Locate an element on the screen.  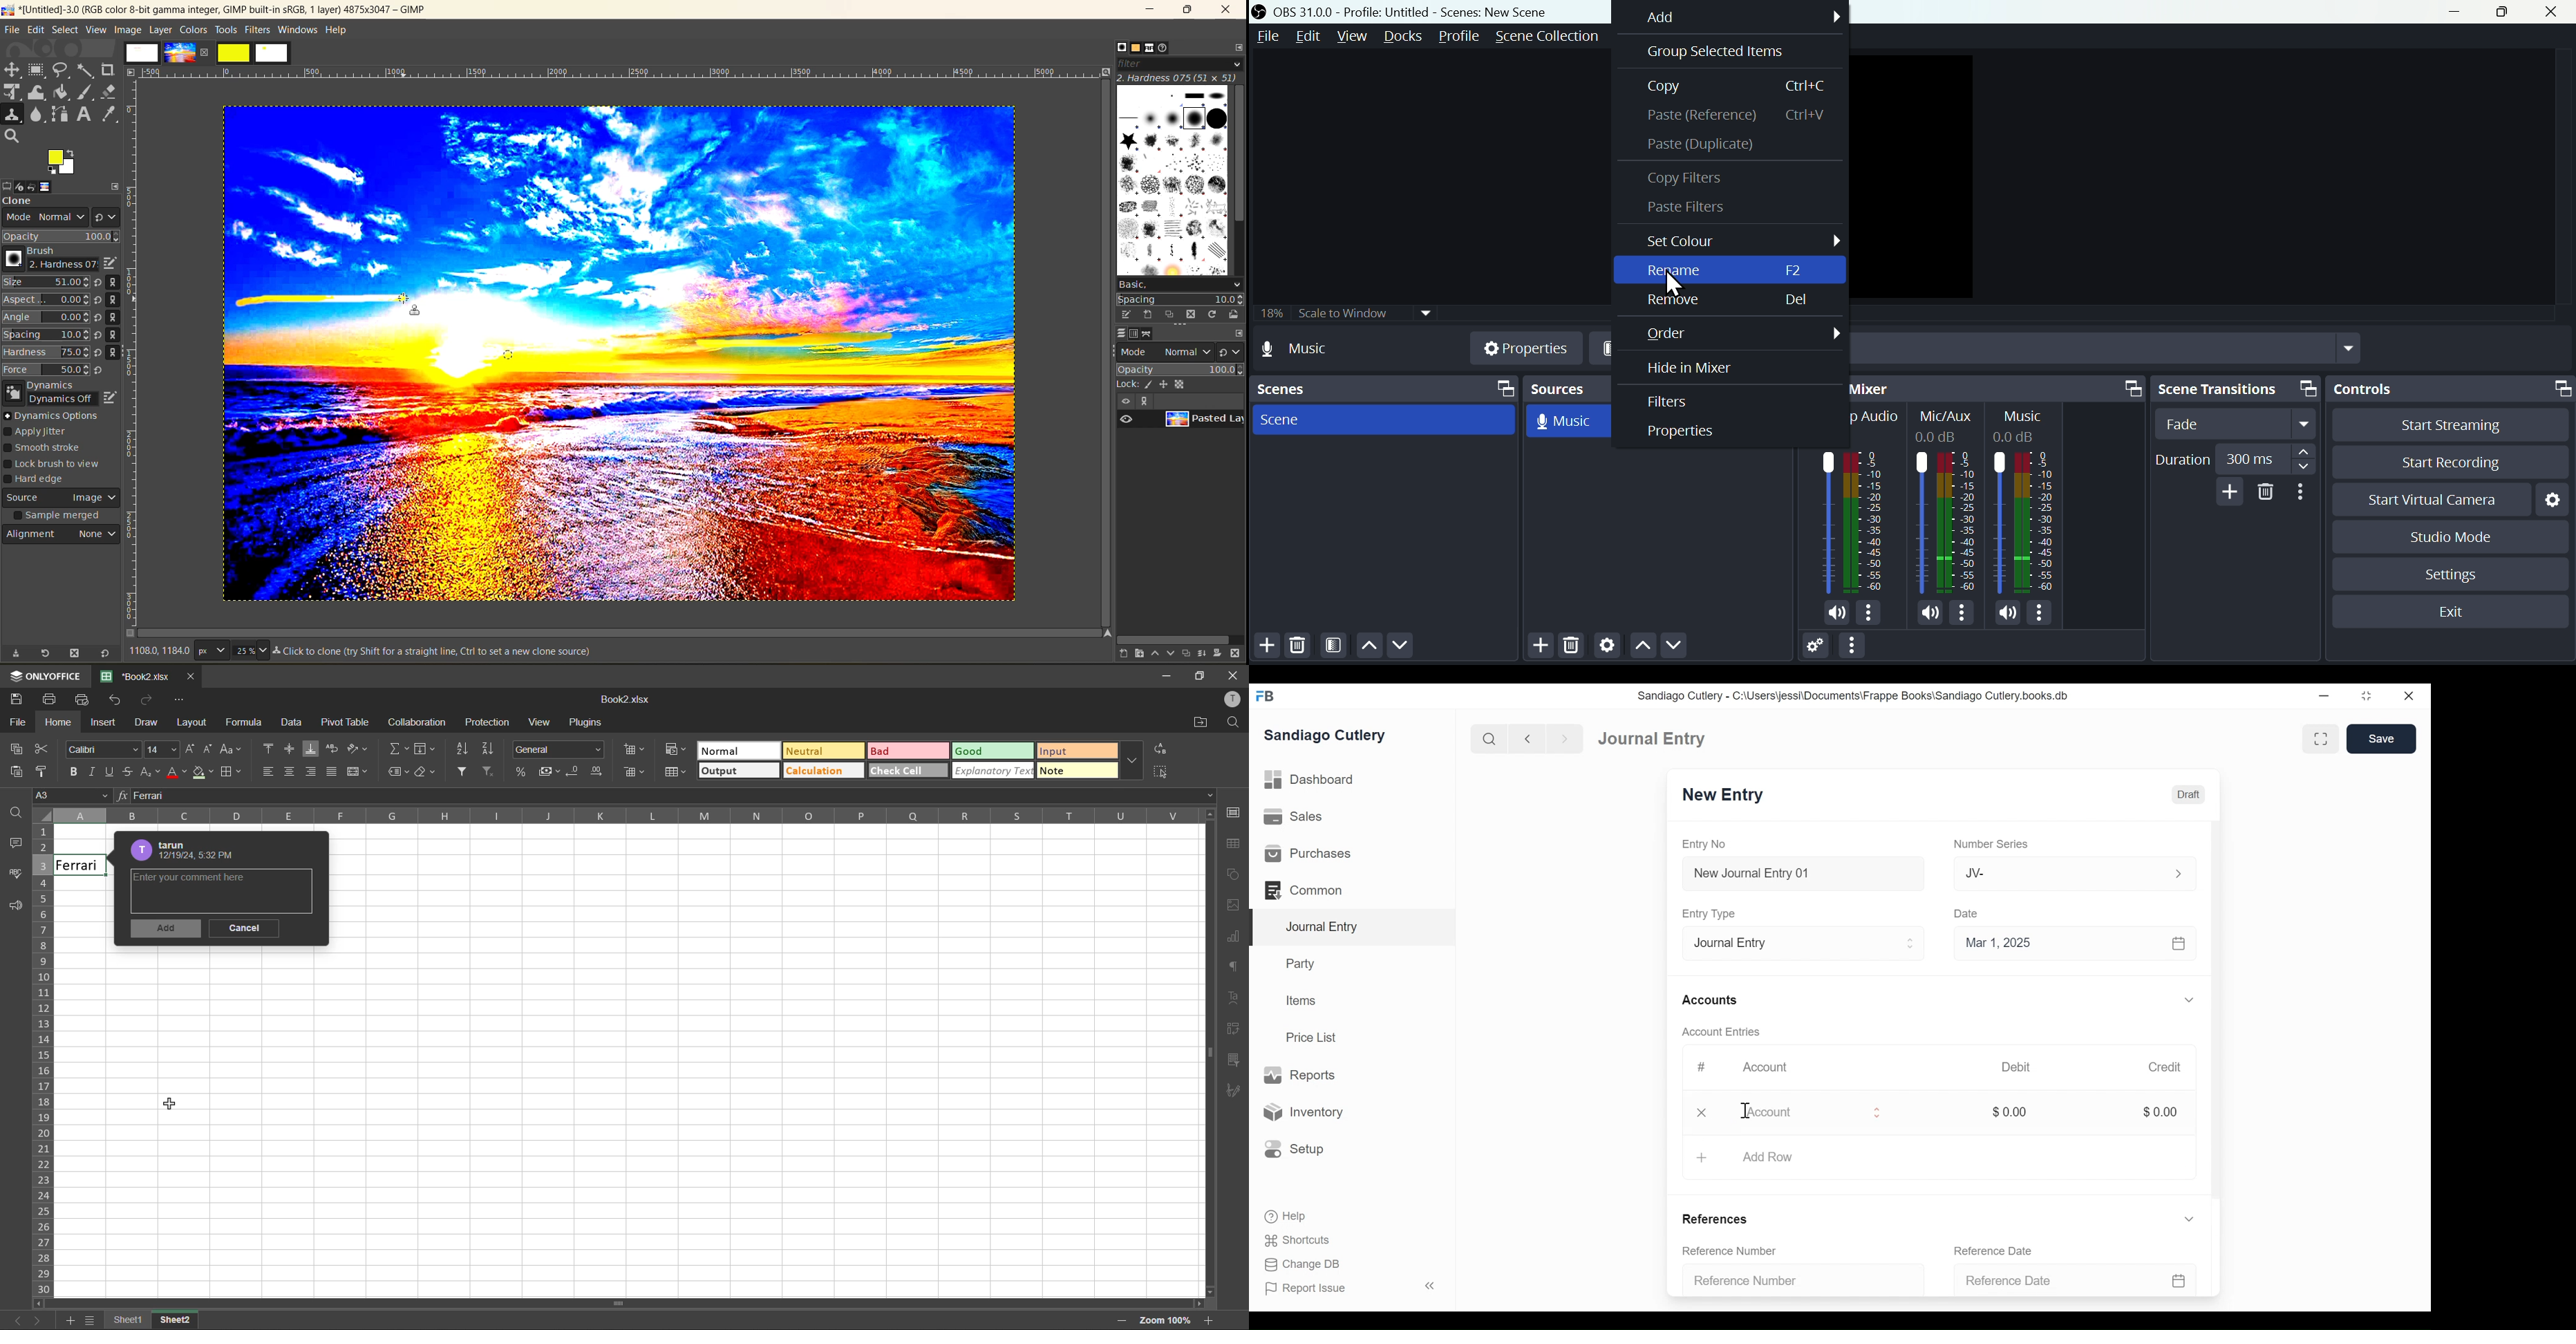
text is located at coordinates (1237, 999).